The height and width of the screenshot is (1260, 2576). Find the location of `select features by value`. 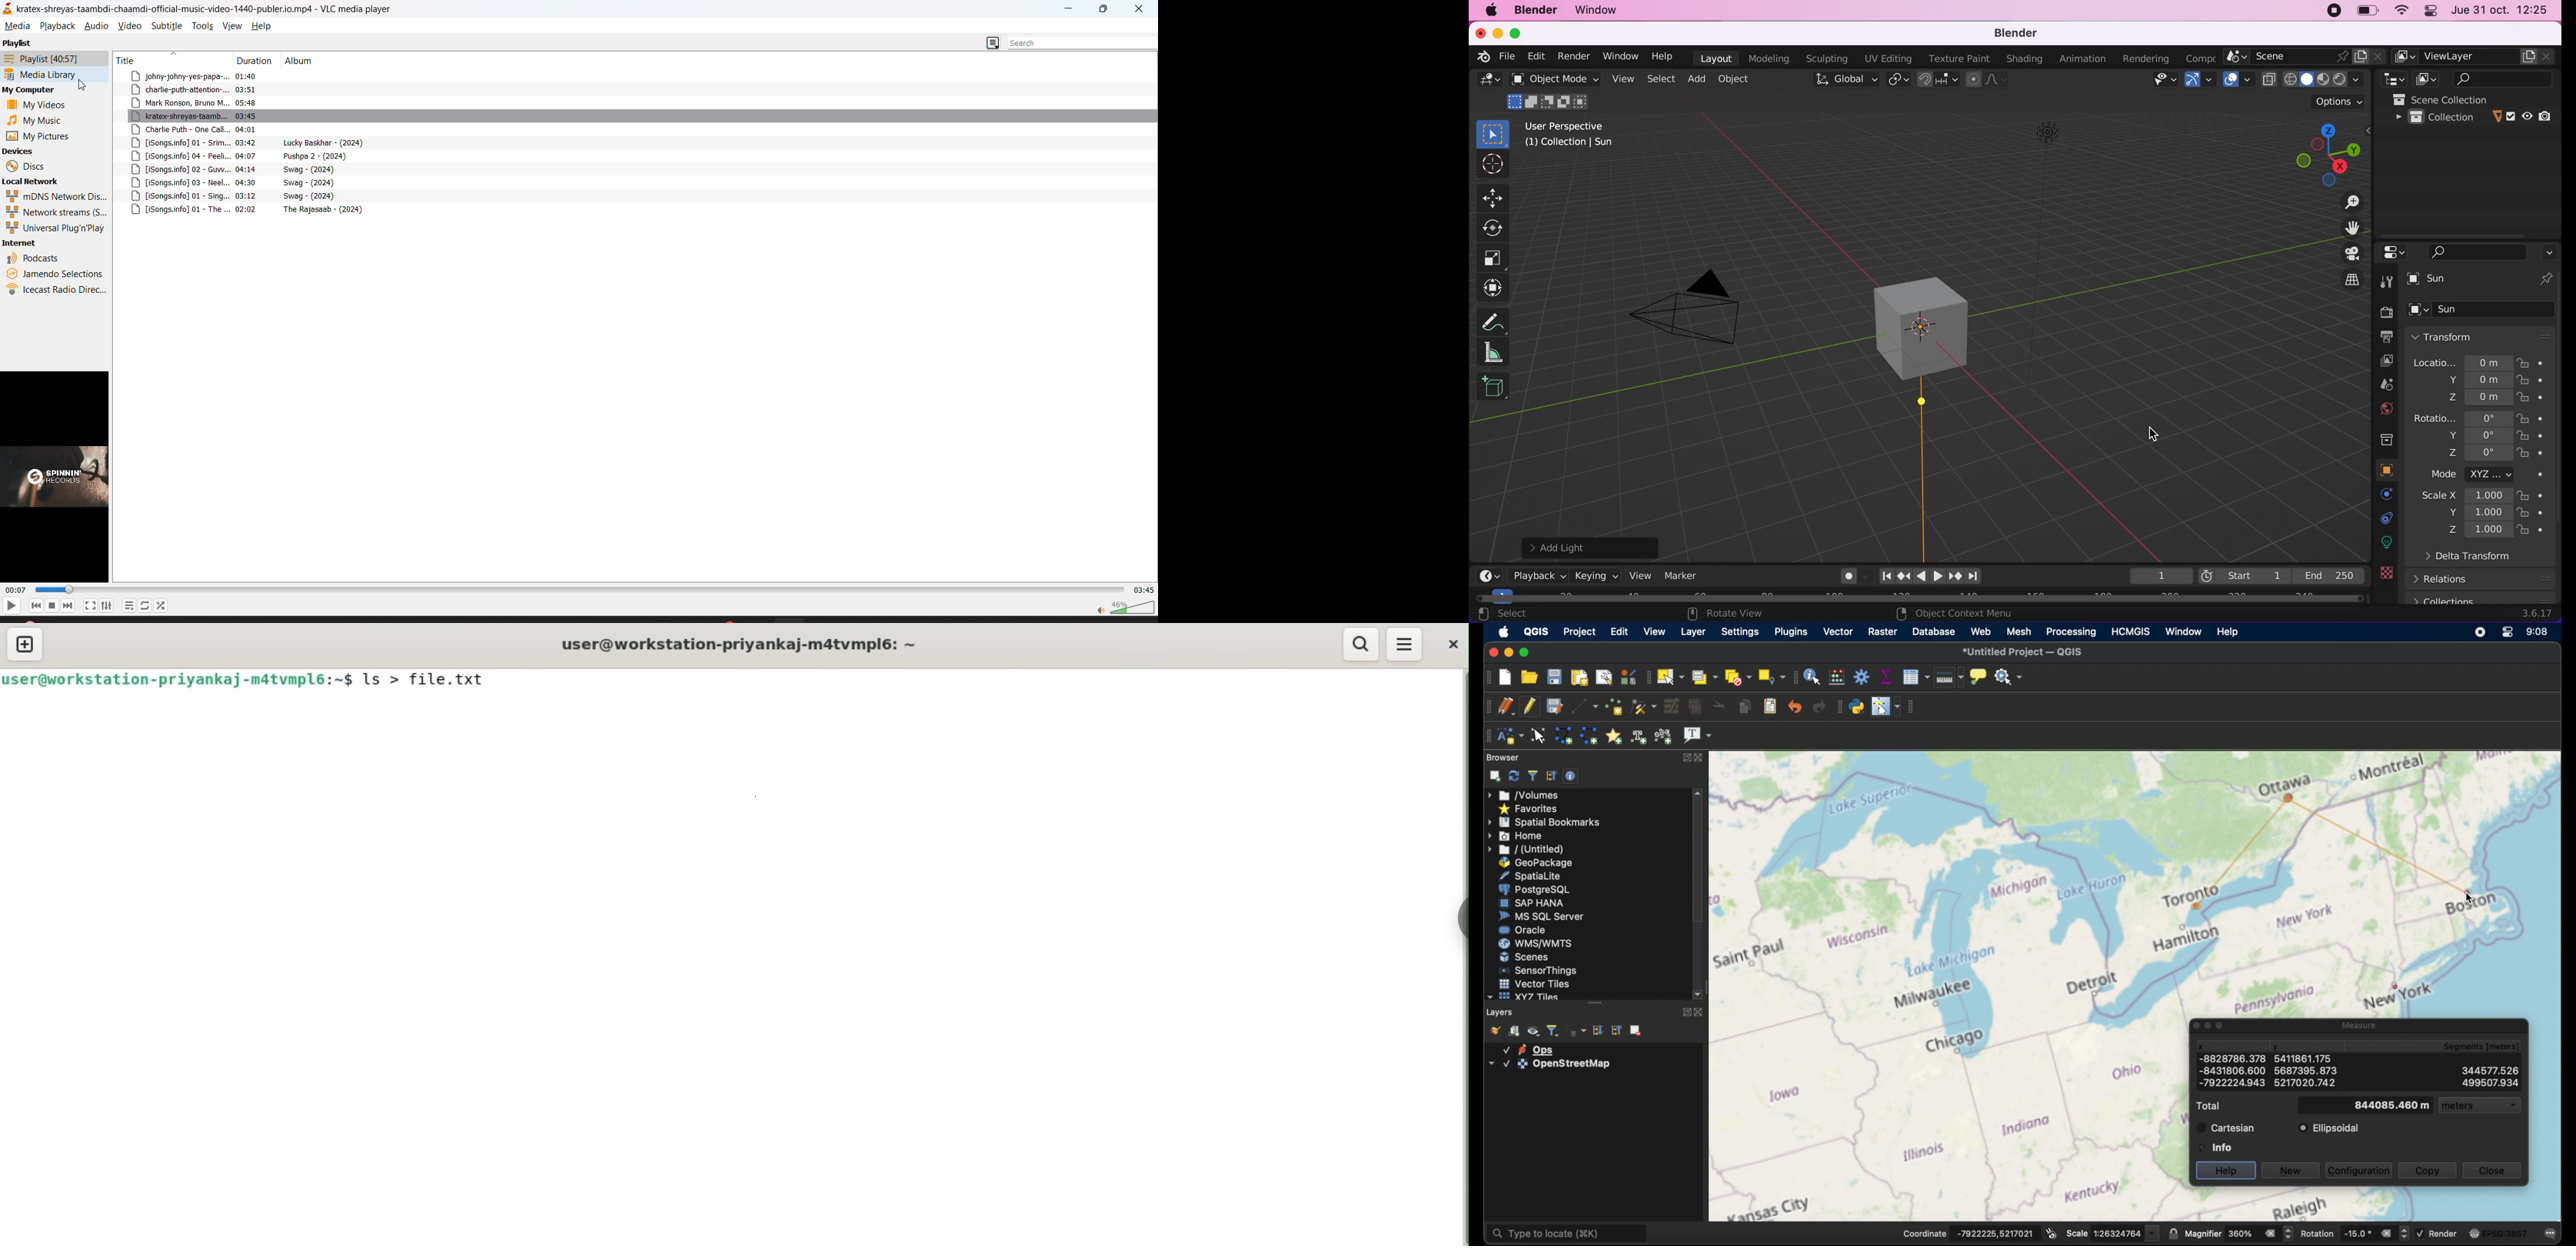

select features by value is located at coordinates (1705, 677).